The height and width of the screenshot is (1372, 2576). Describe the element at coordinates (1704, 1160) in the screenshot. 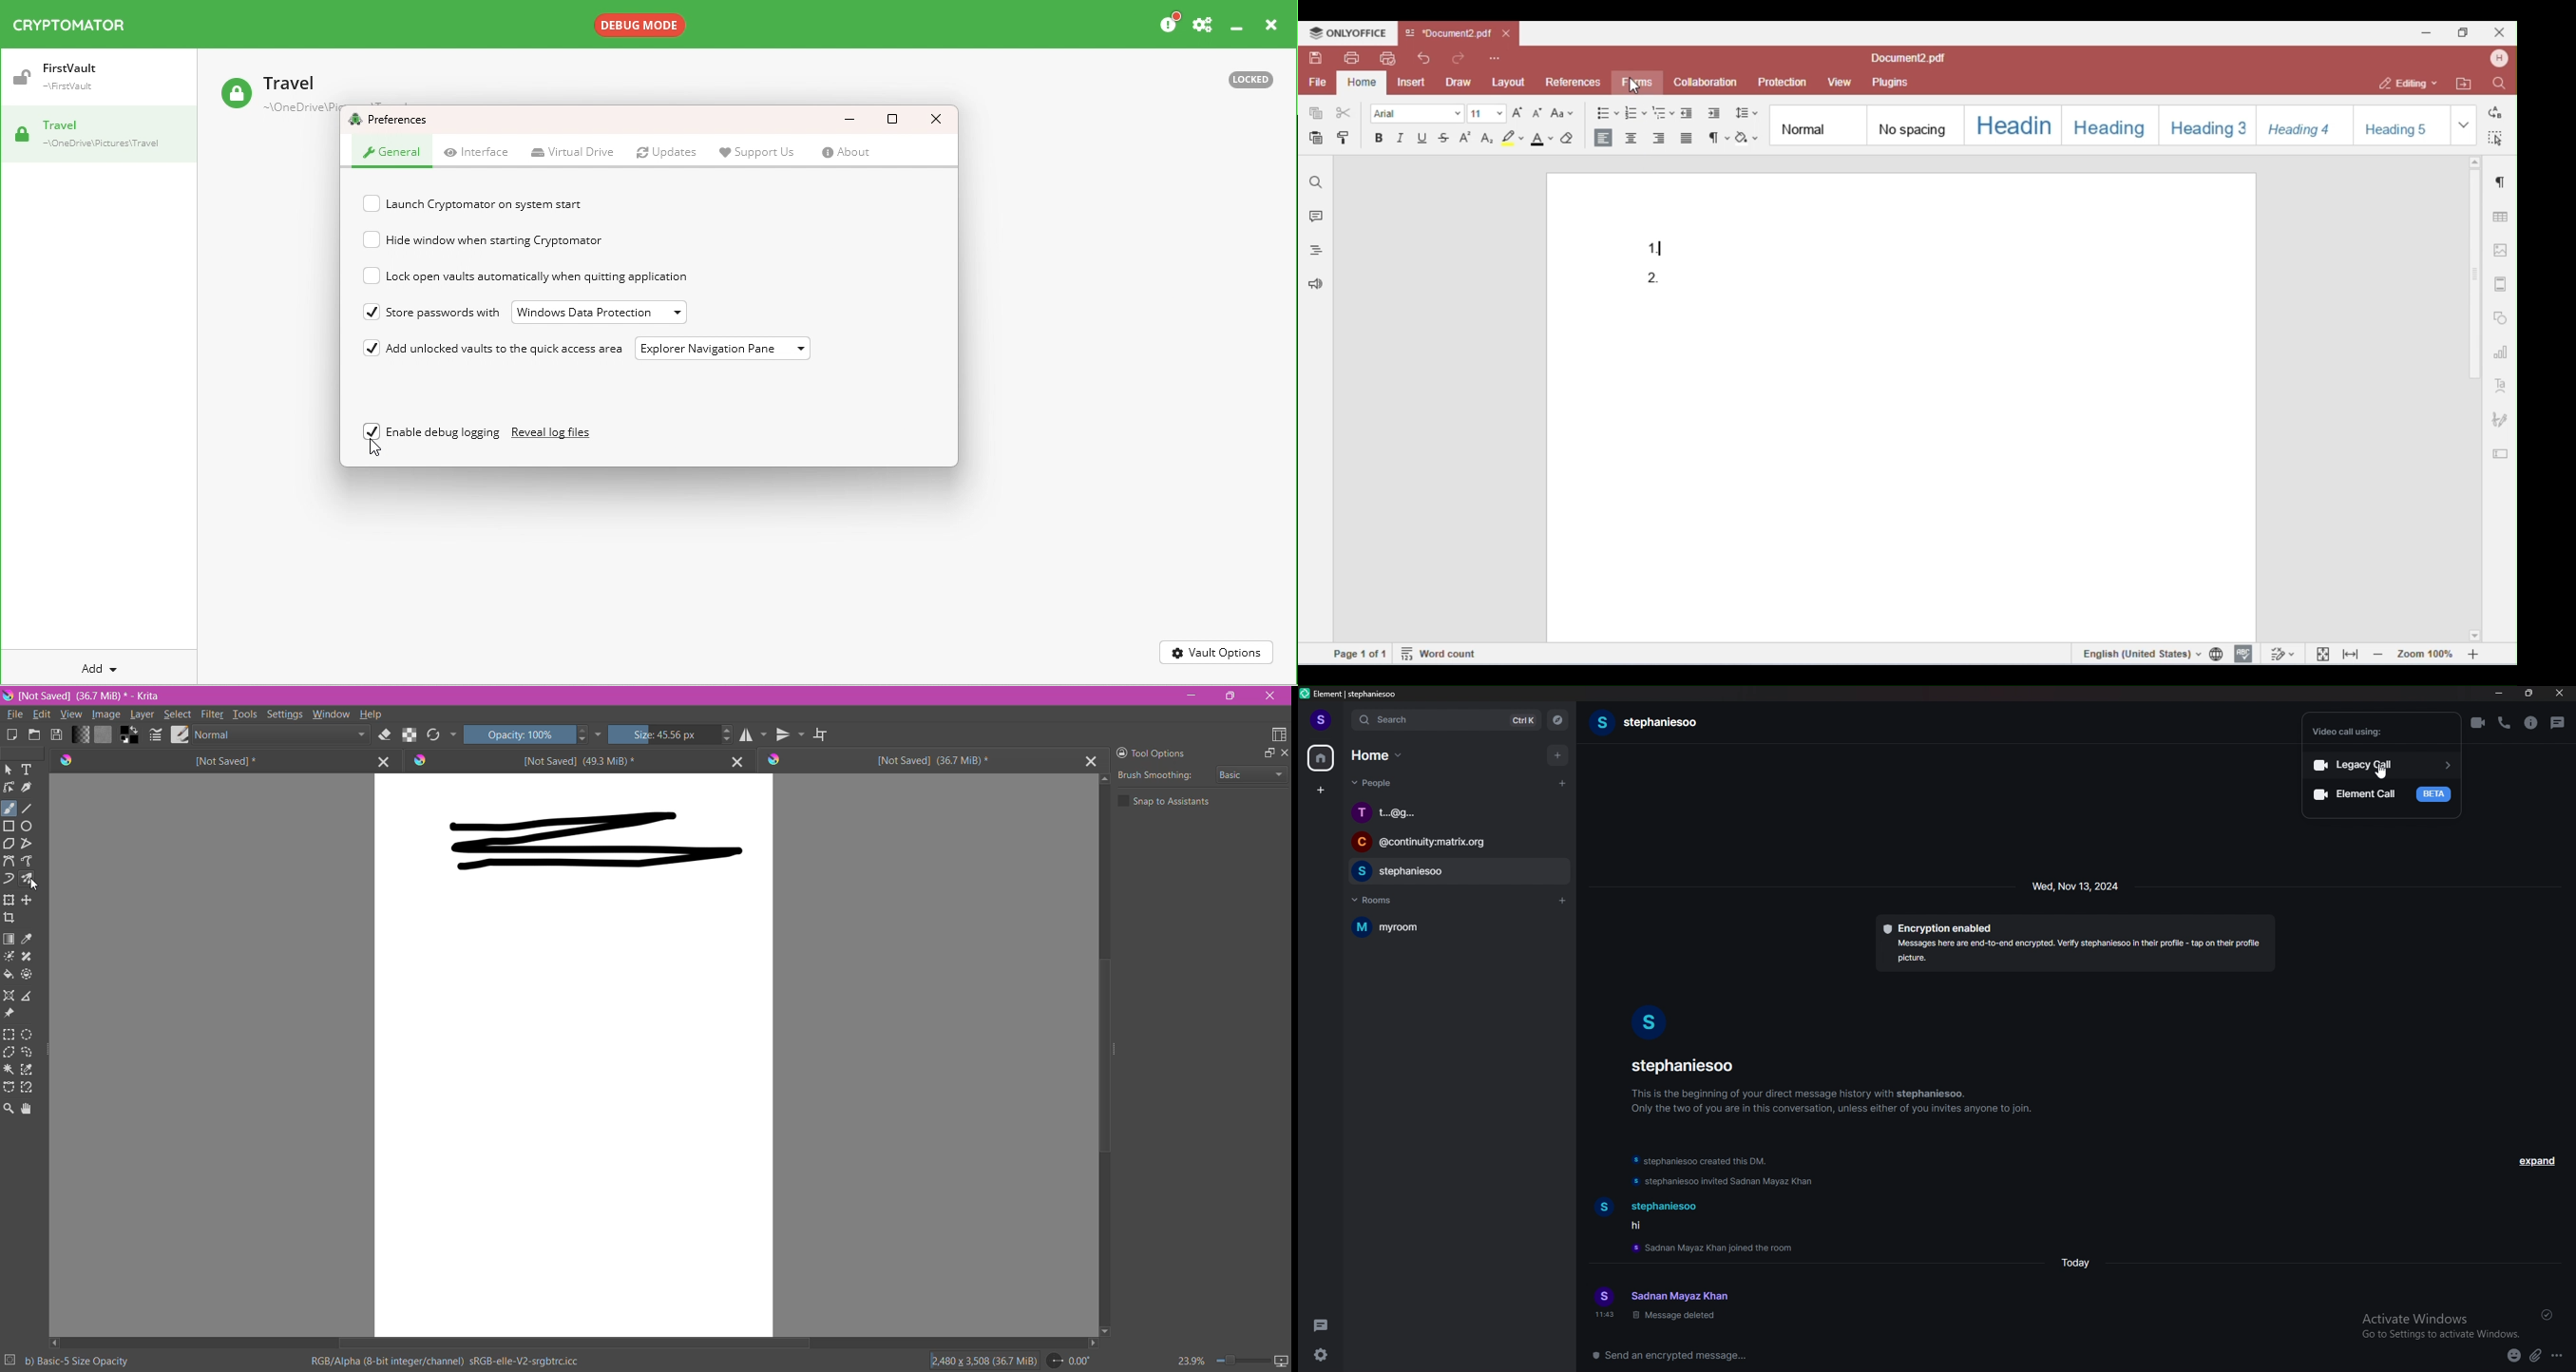

I see `update` at that location.